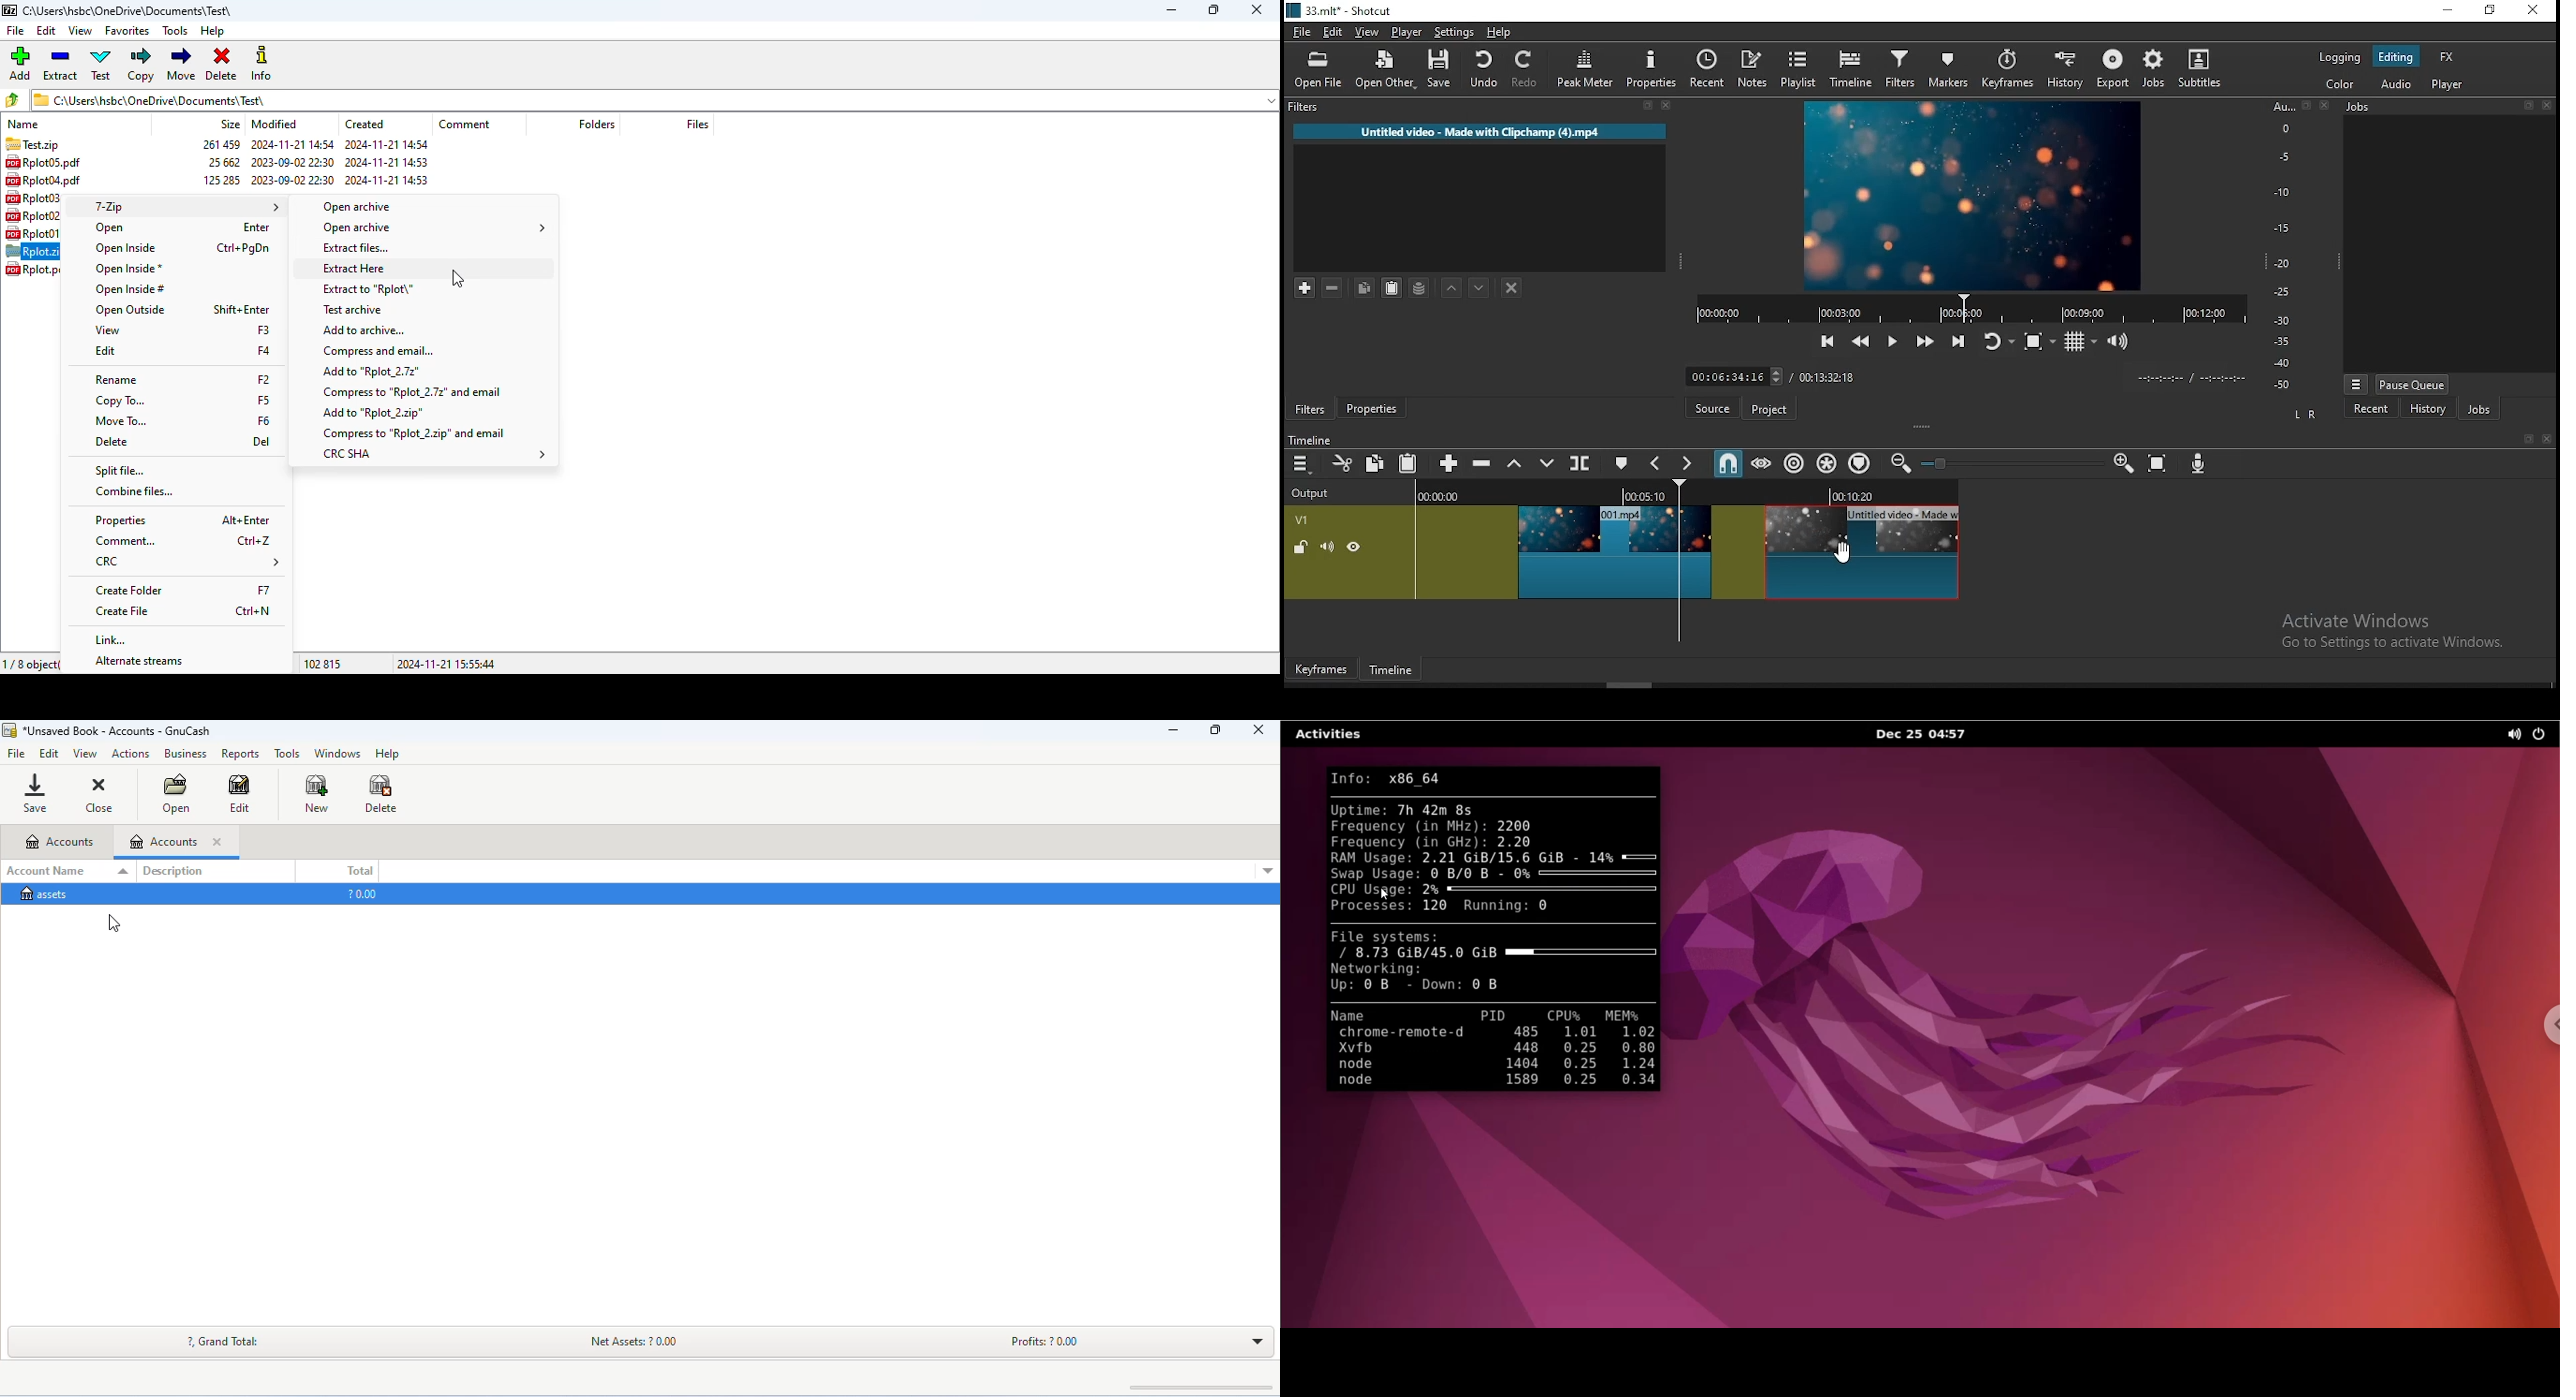 This screenshot has height=1400, width=2576. I want to click on tools, so click(174, 30).